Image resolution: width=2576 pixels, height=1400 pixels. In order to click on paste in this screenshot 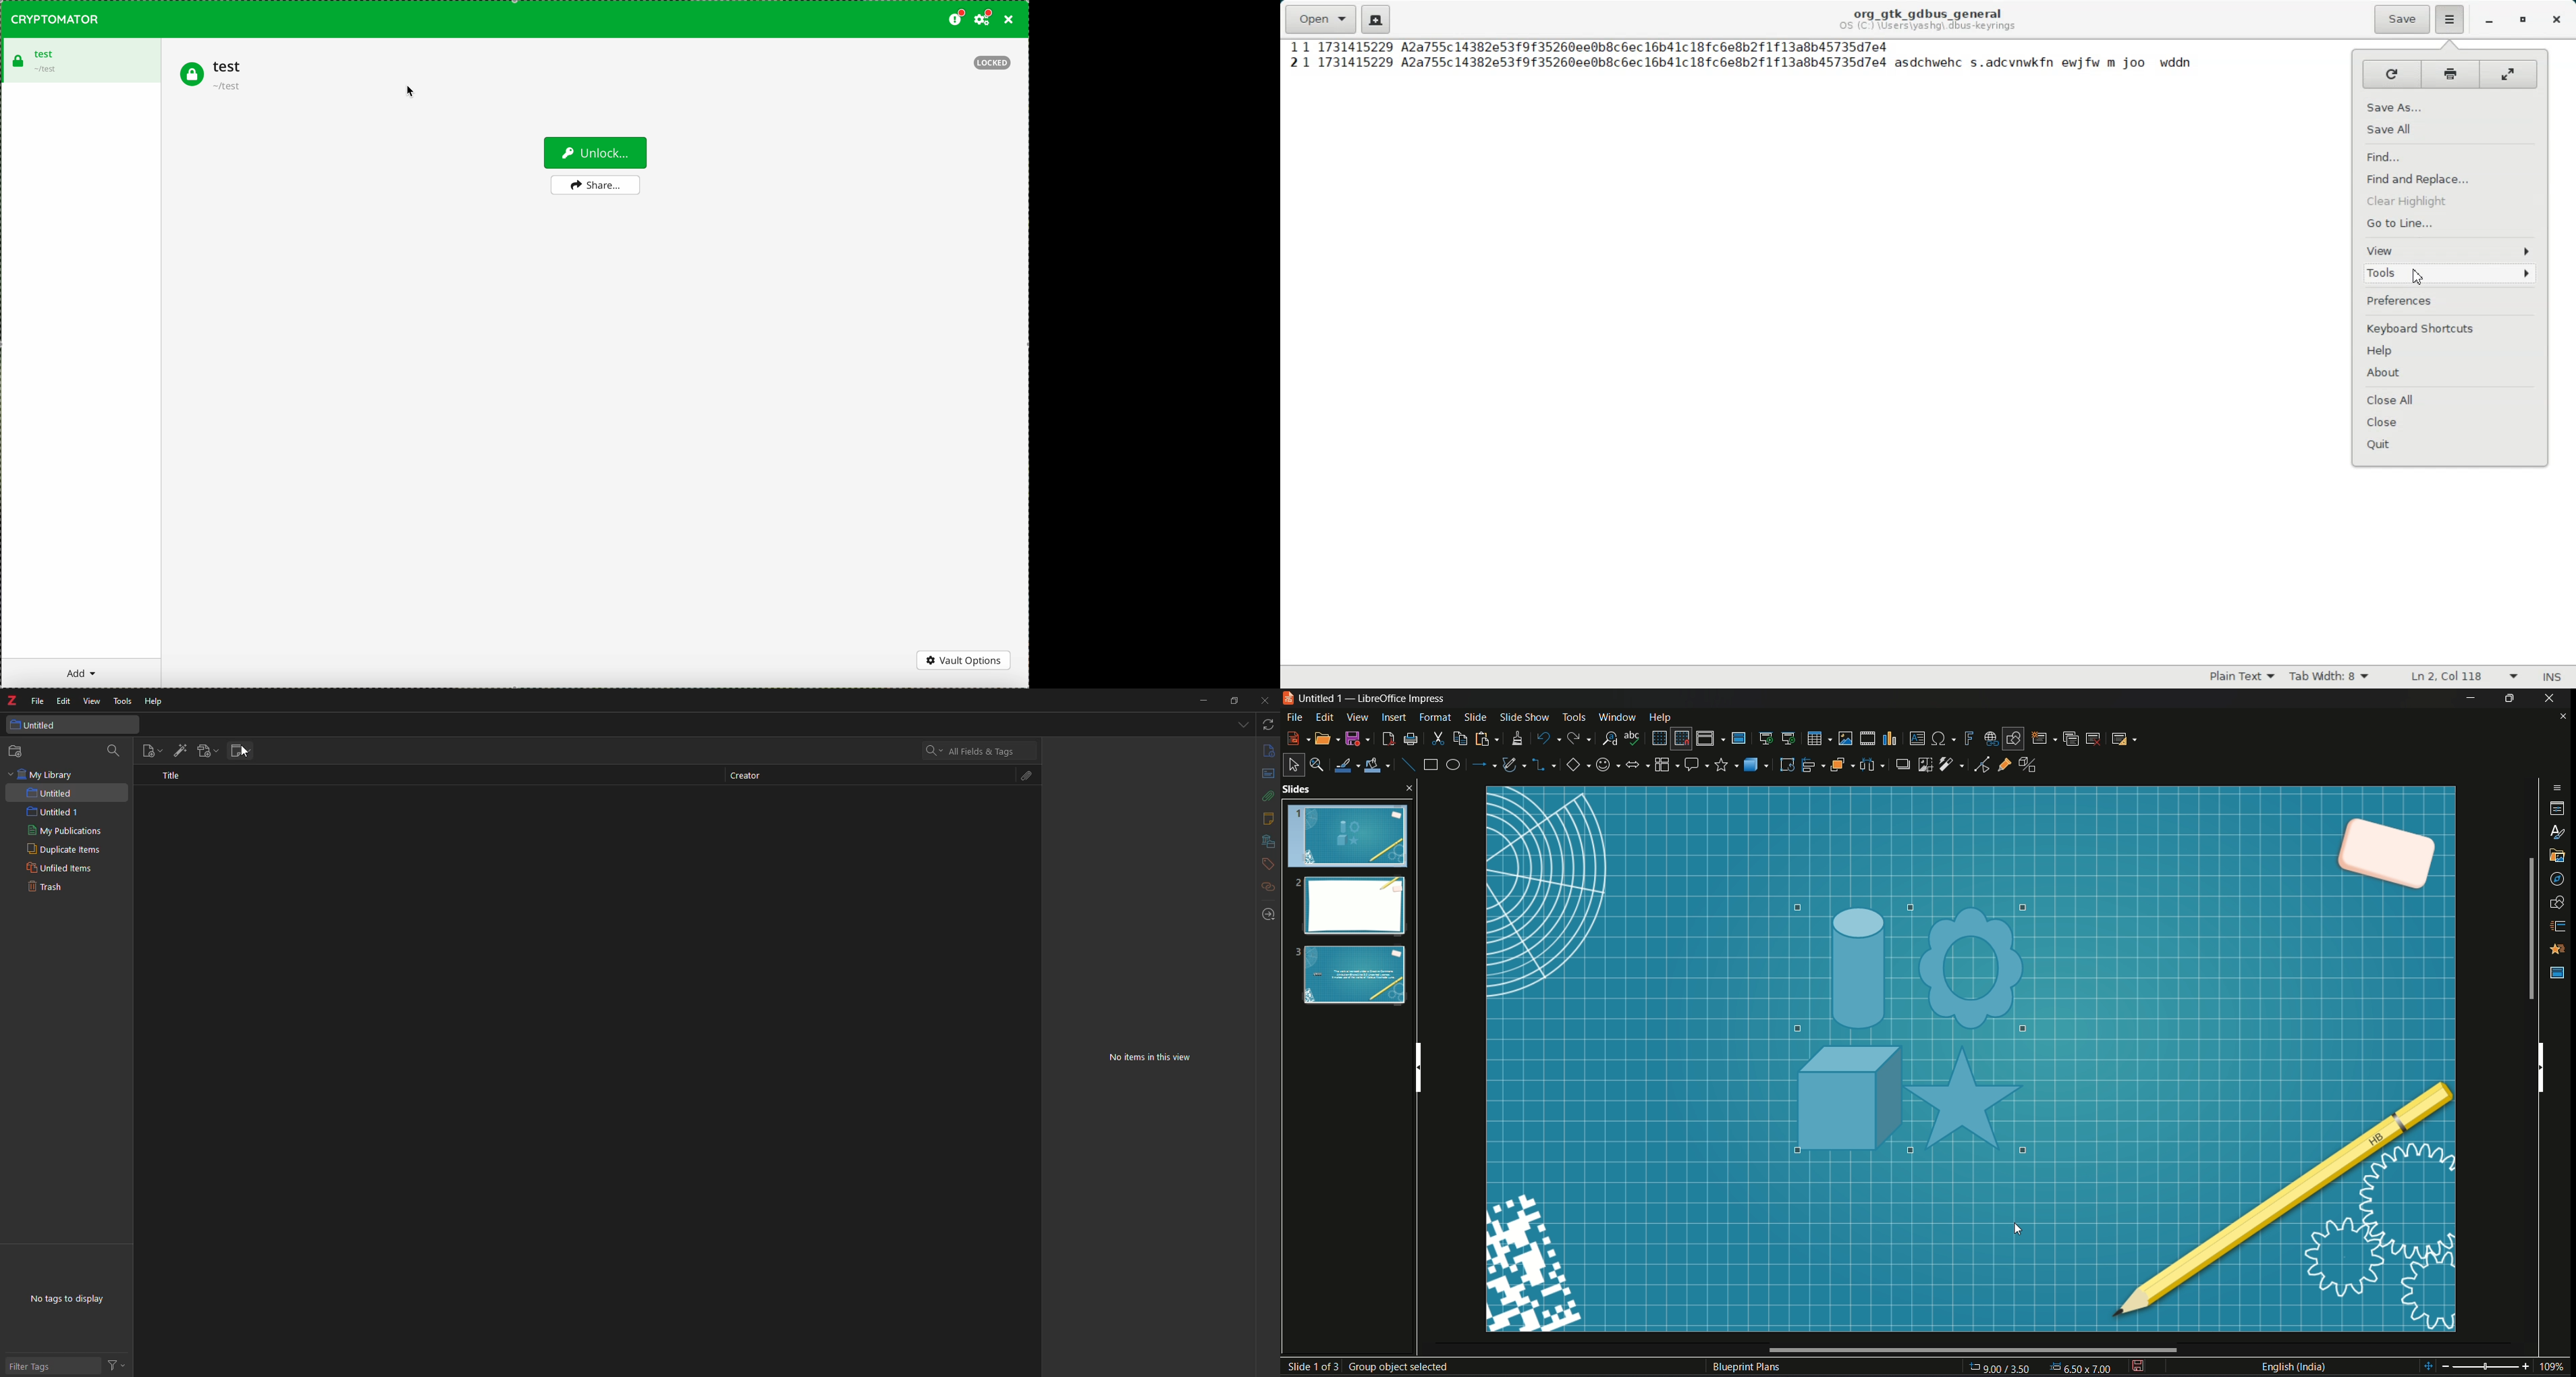, I will do `click(1485, 739)`.